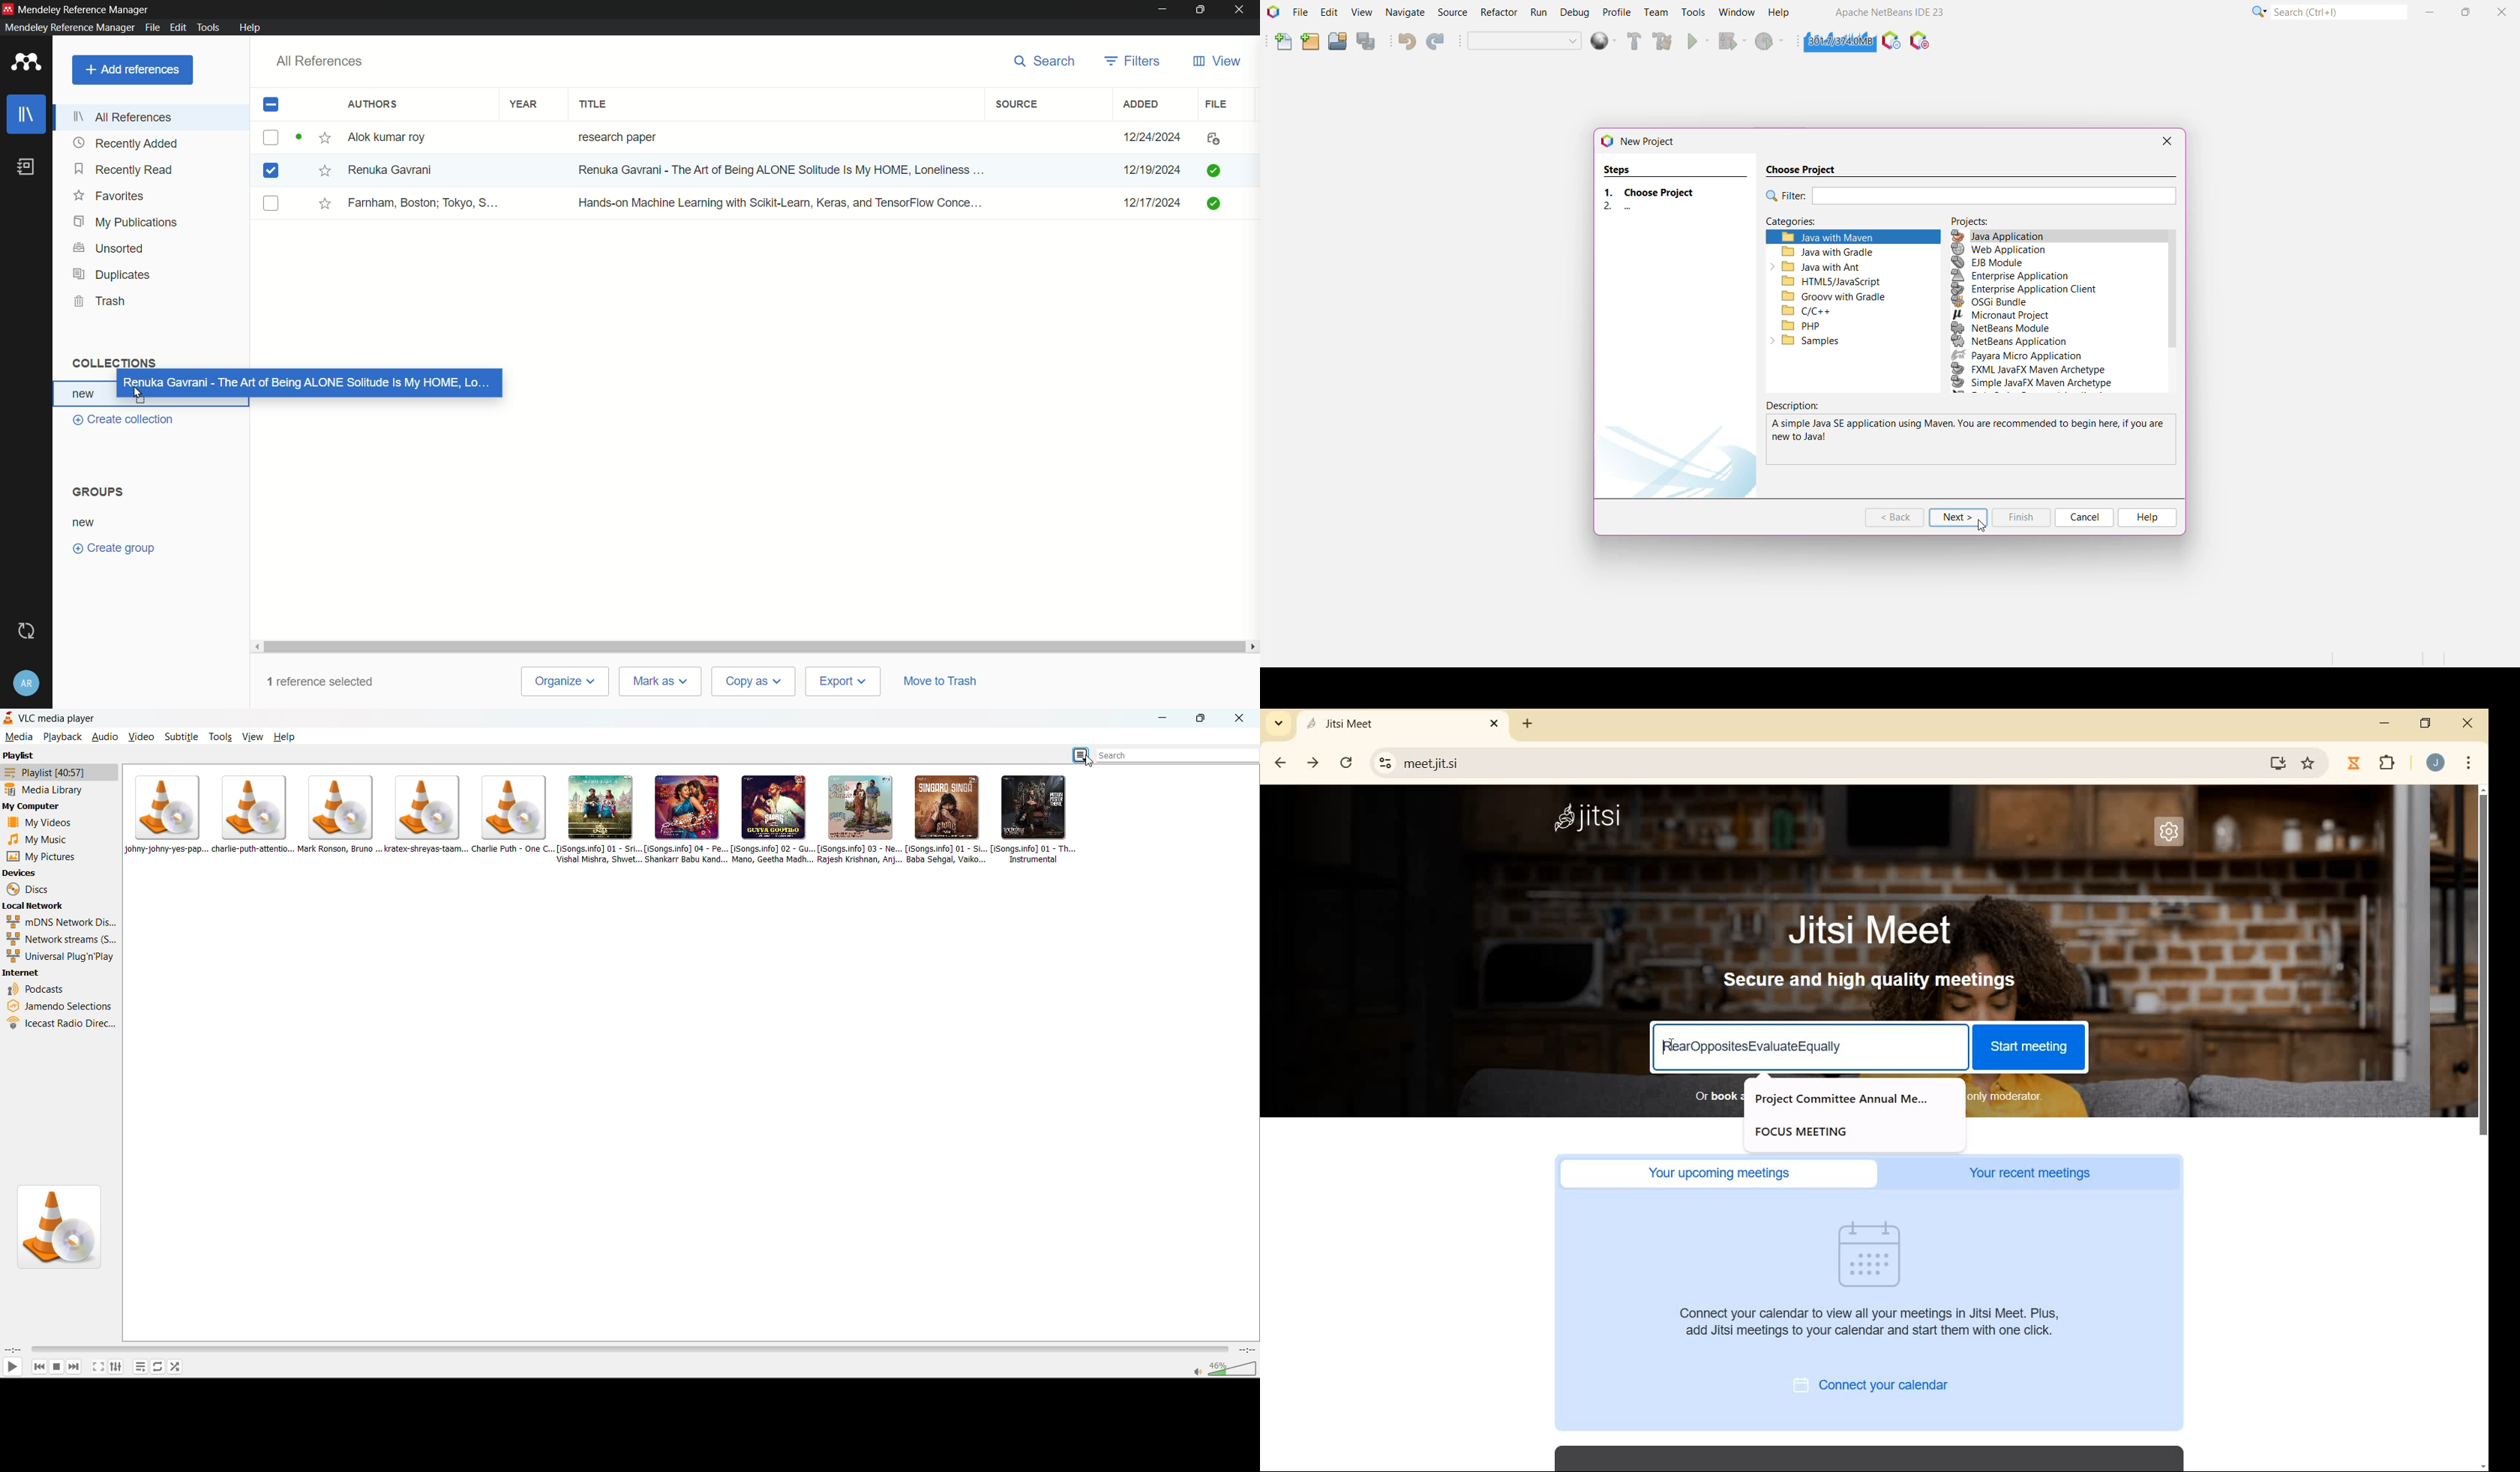  I want to click on 1 reference selected, so click(323, 680).